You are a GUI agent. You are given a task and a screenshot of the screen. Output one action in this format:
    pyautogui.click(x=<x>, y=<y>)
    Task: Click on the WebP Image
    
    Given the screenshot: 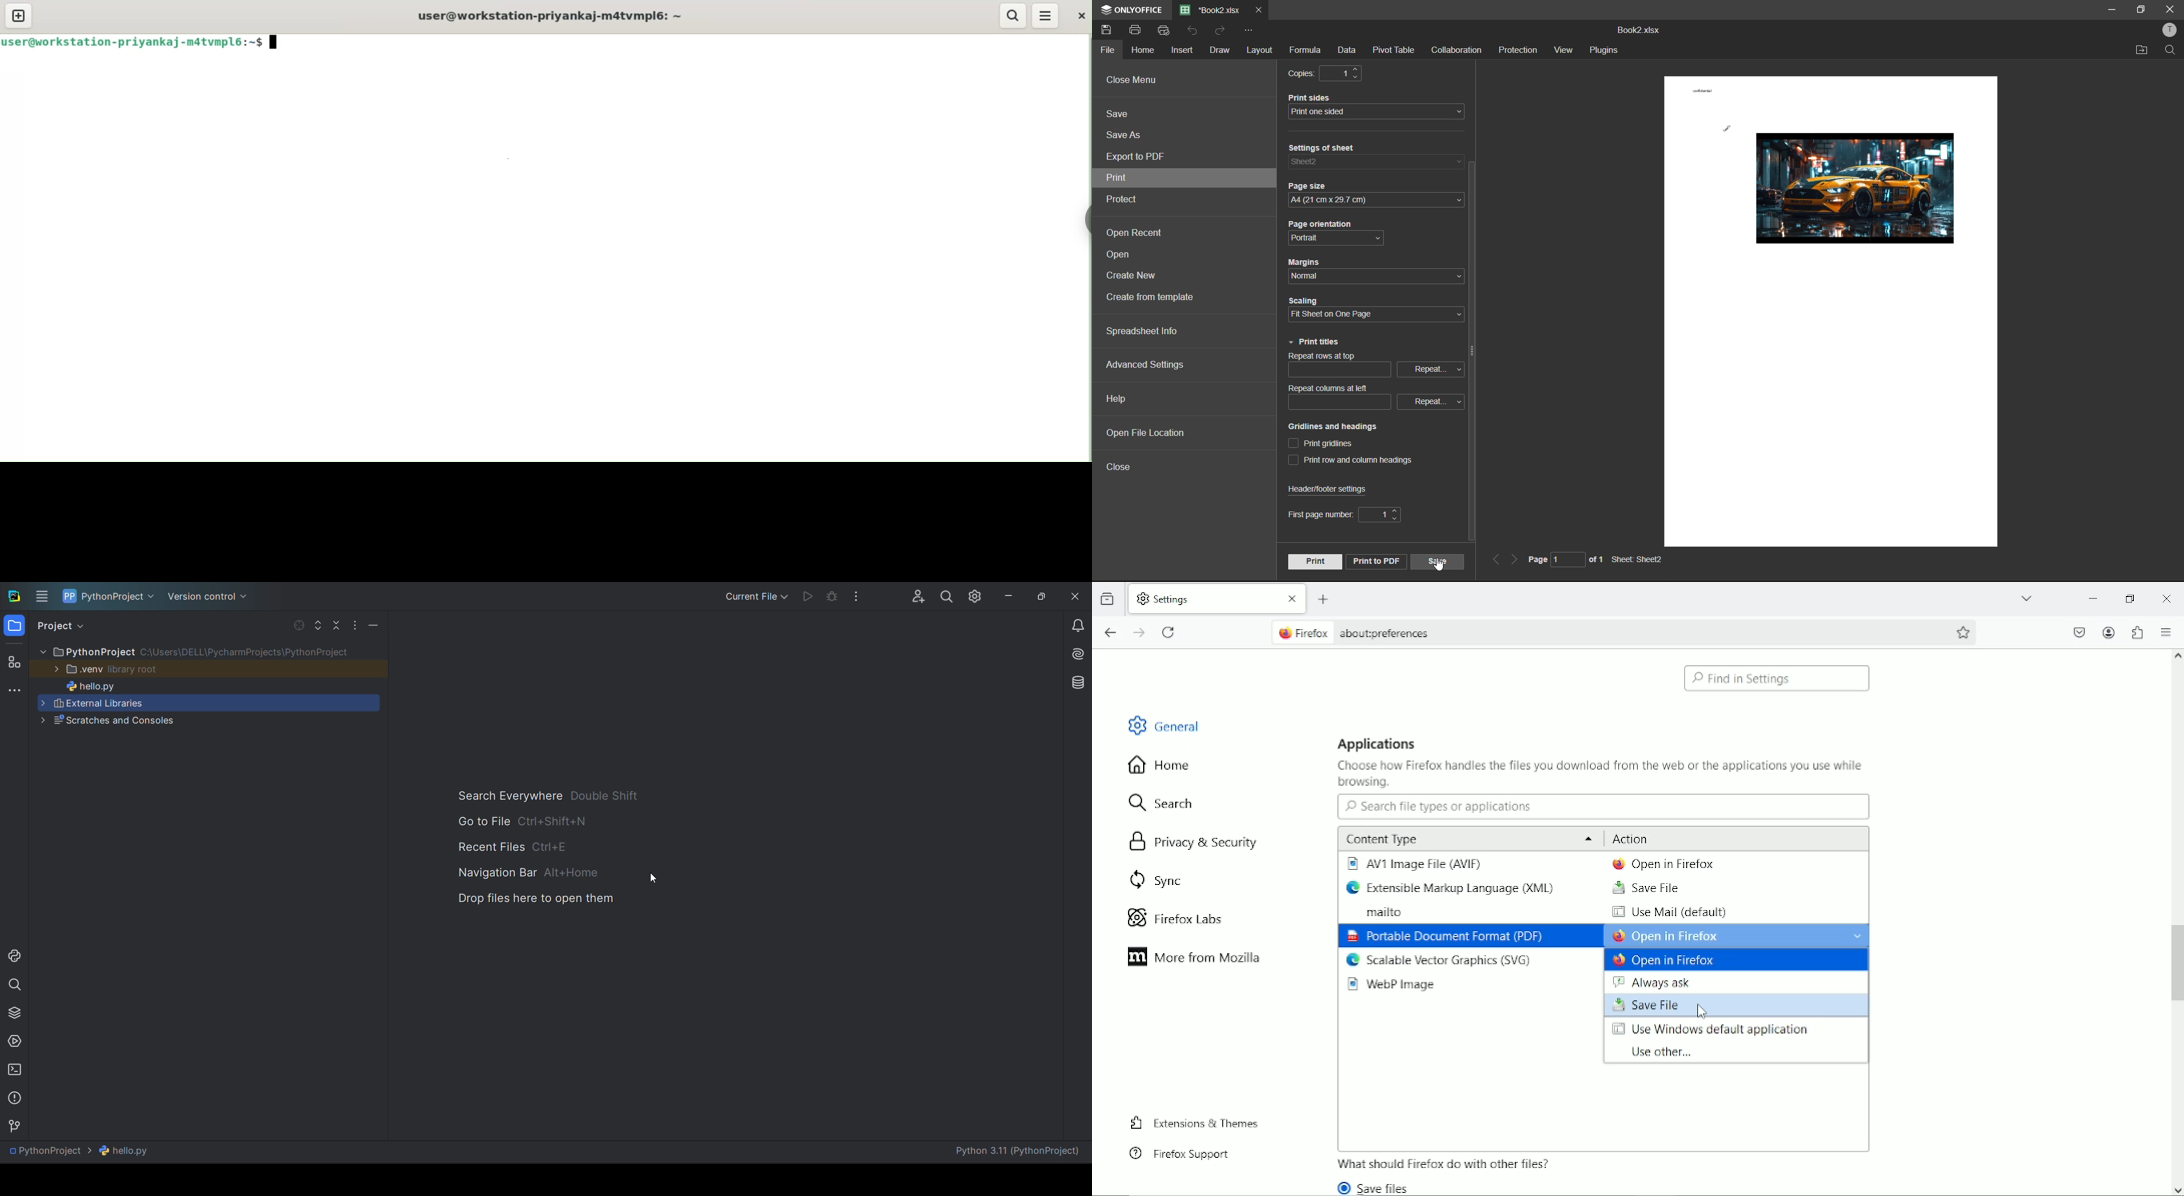 What is the action you would take?
    pyautogui.click(x=1396, y=985)
    